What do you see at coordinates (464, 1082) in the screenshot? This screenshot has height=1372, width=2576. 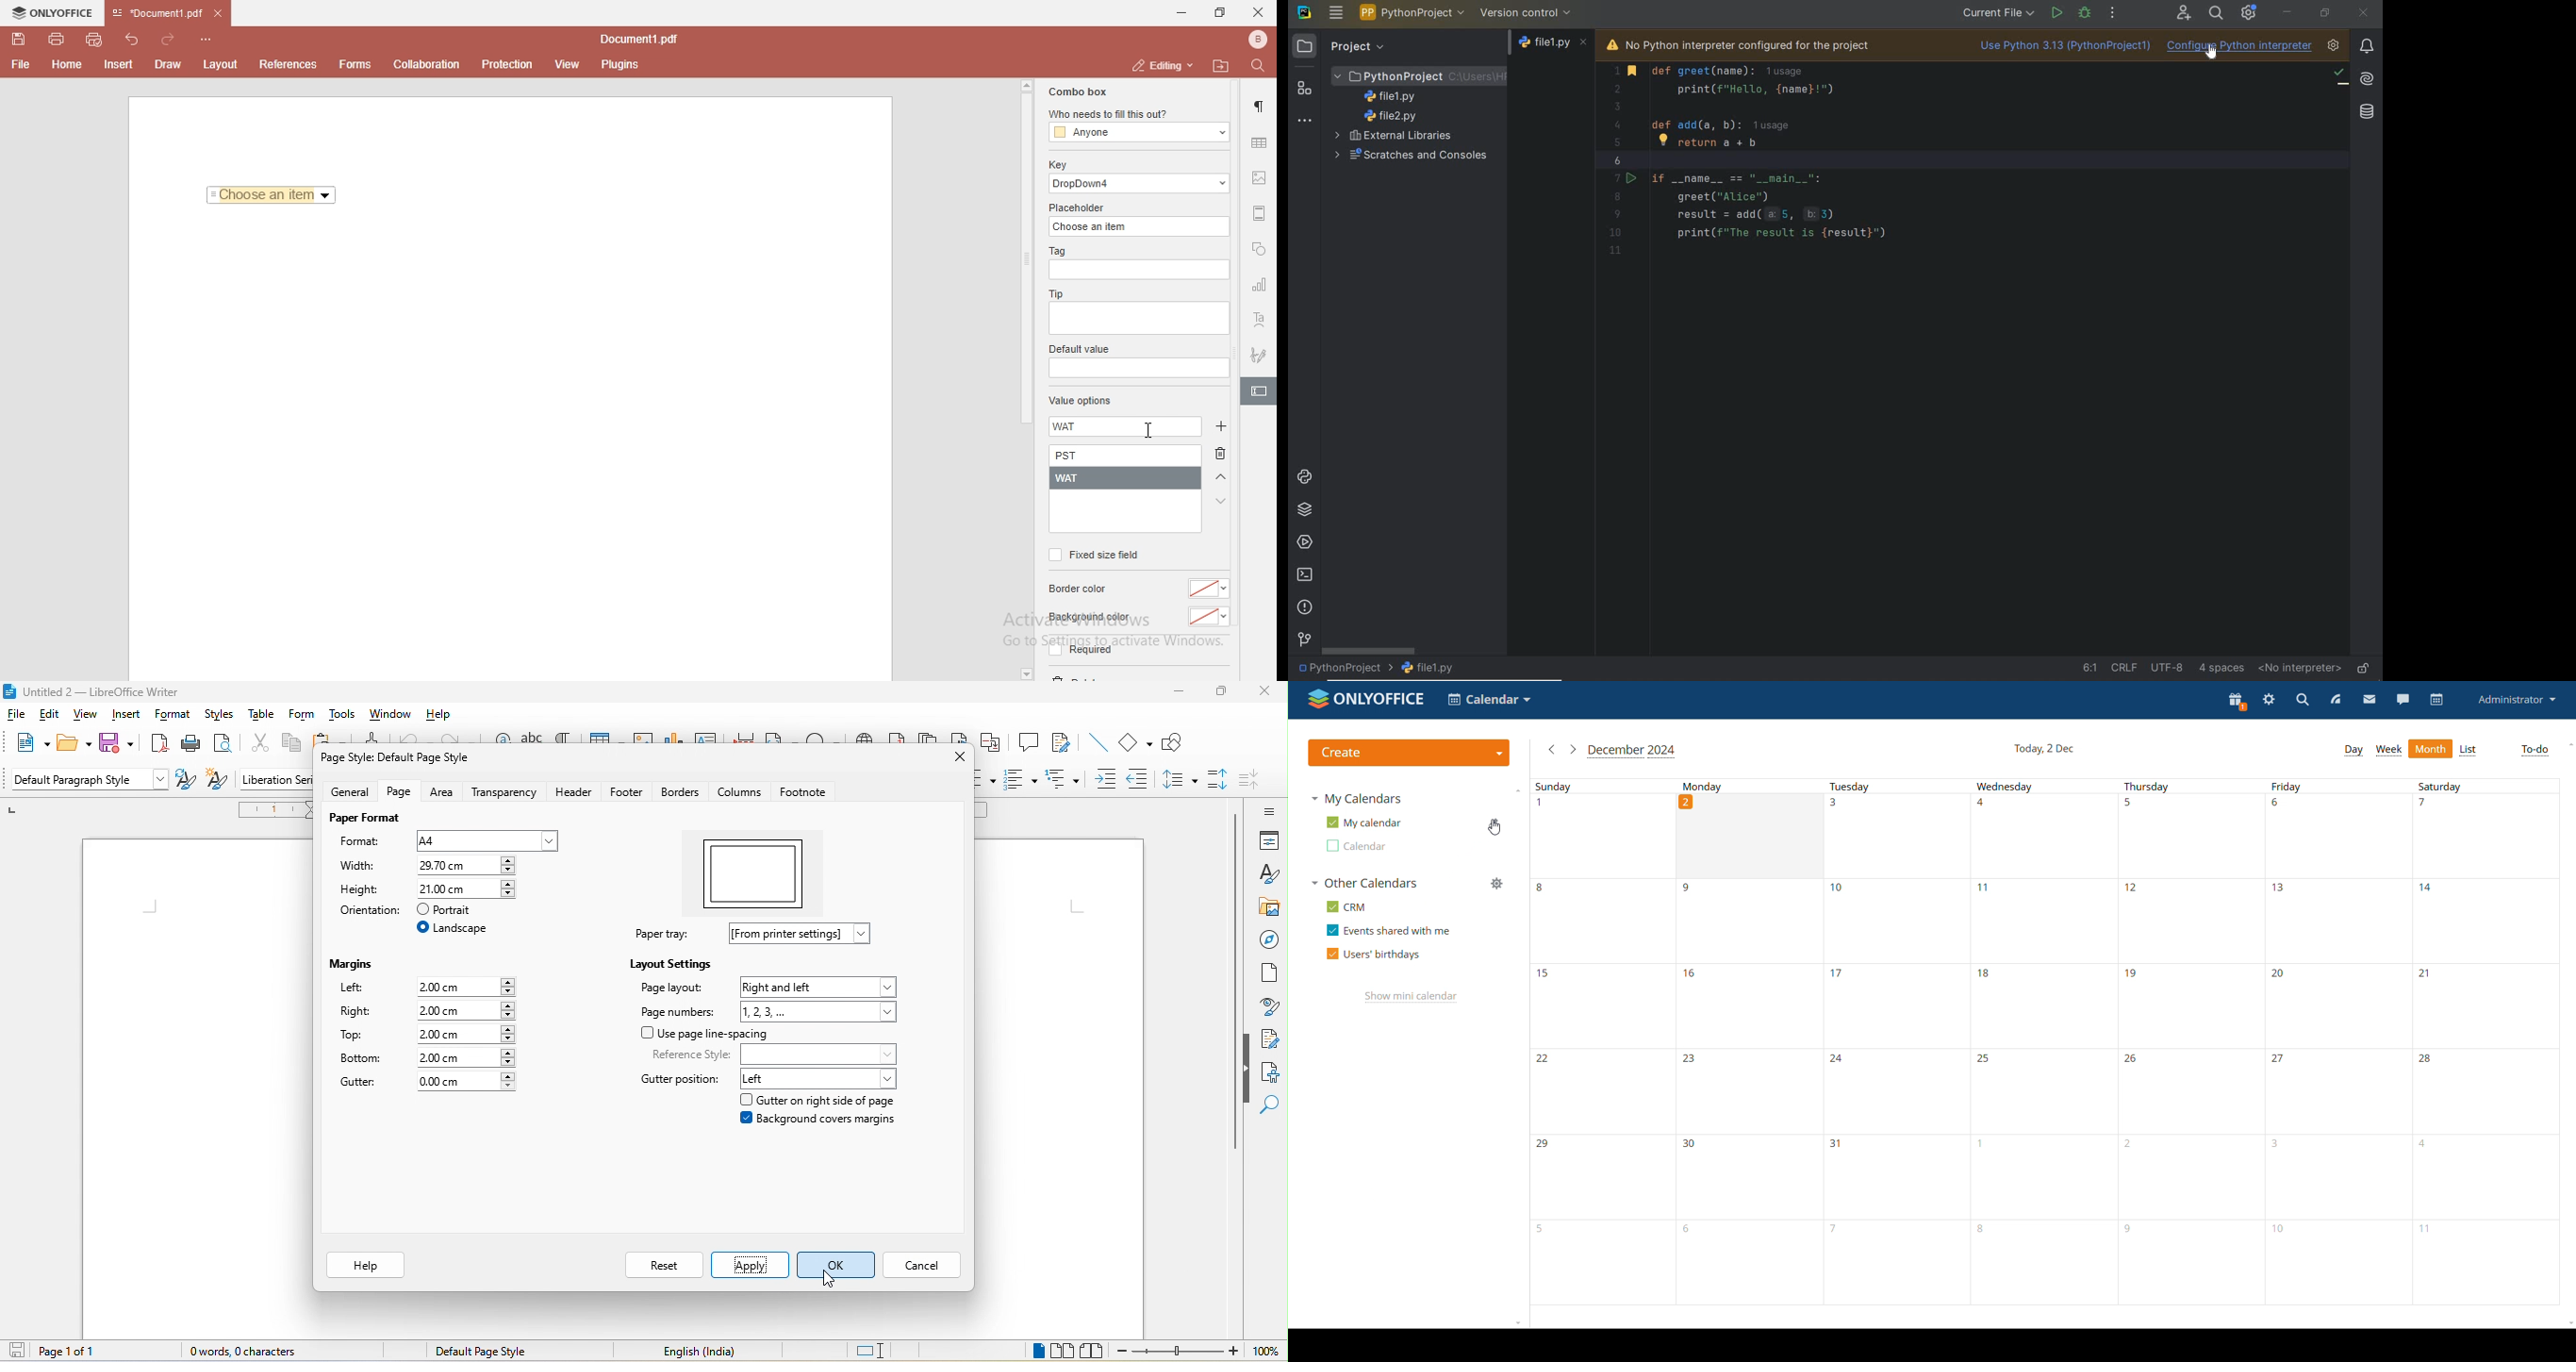 I see `0.00 cm` at bounding box center [464, 1082].